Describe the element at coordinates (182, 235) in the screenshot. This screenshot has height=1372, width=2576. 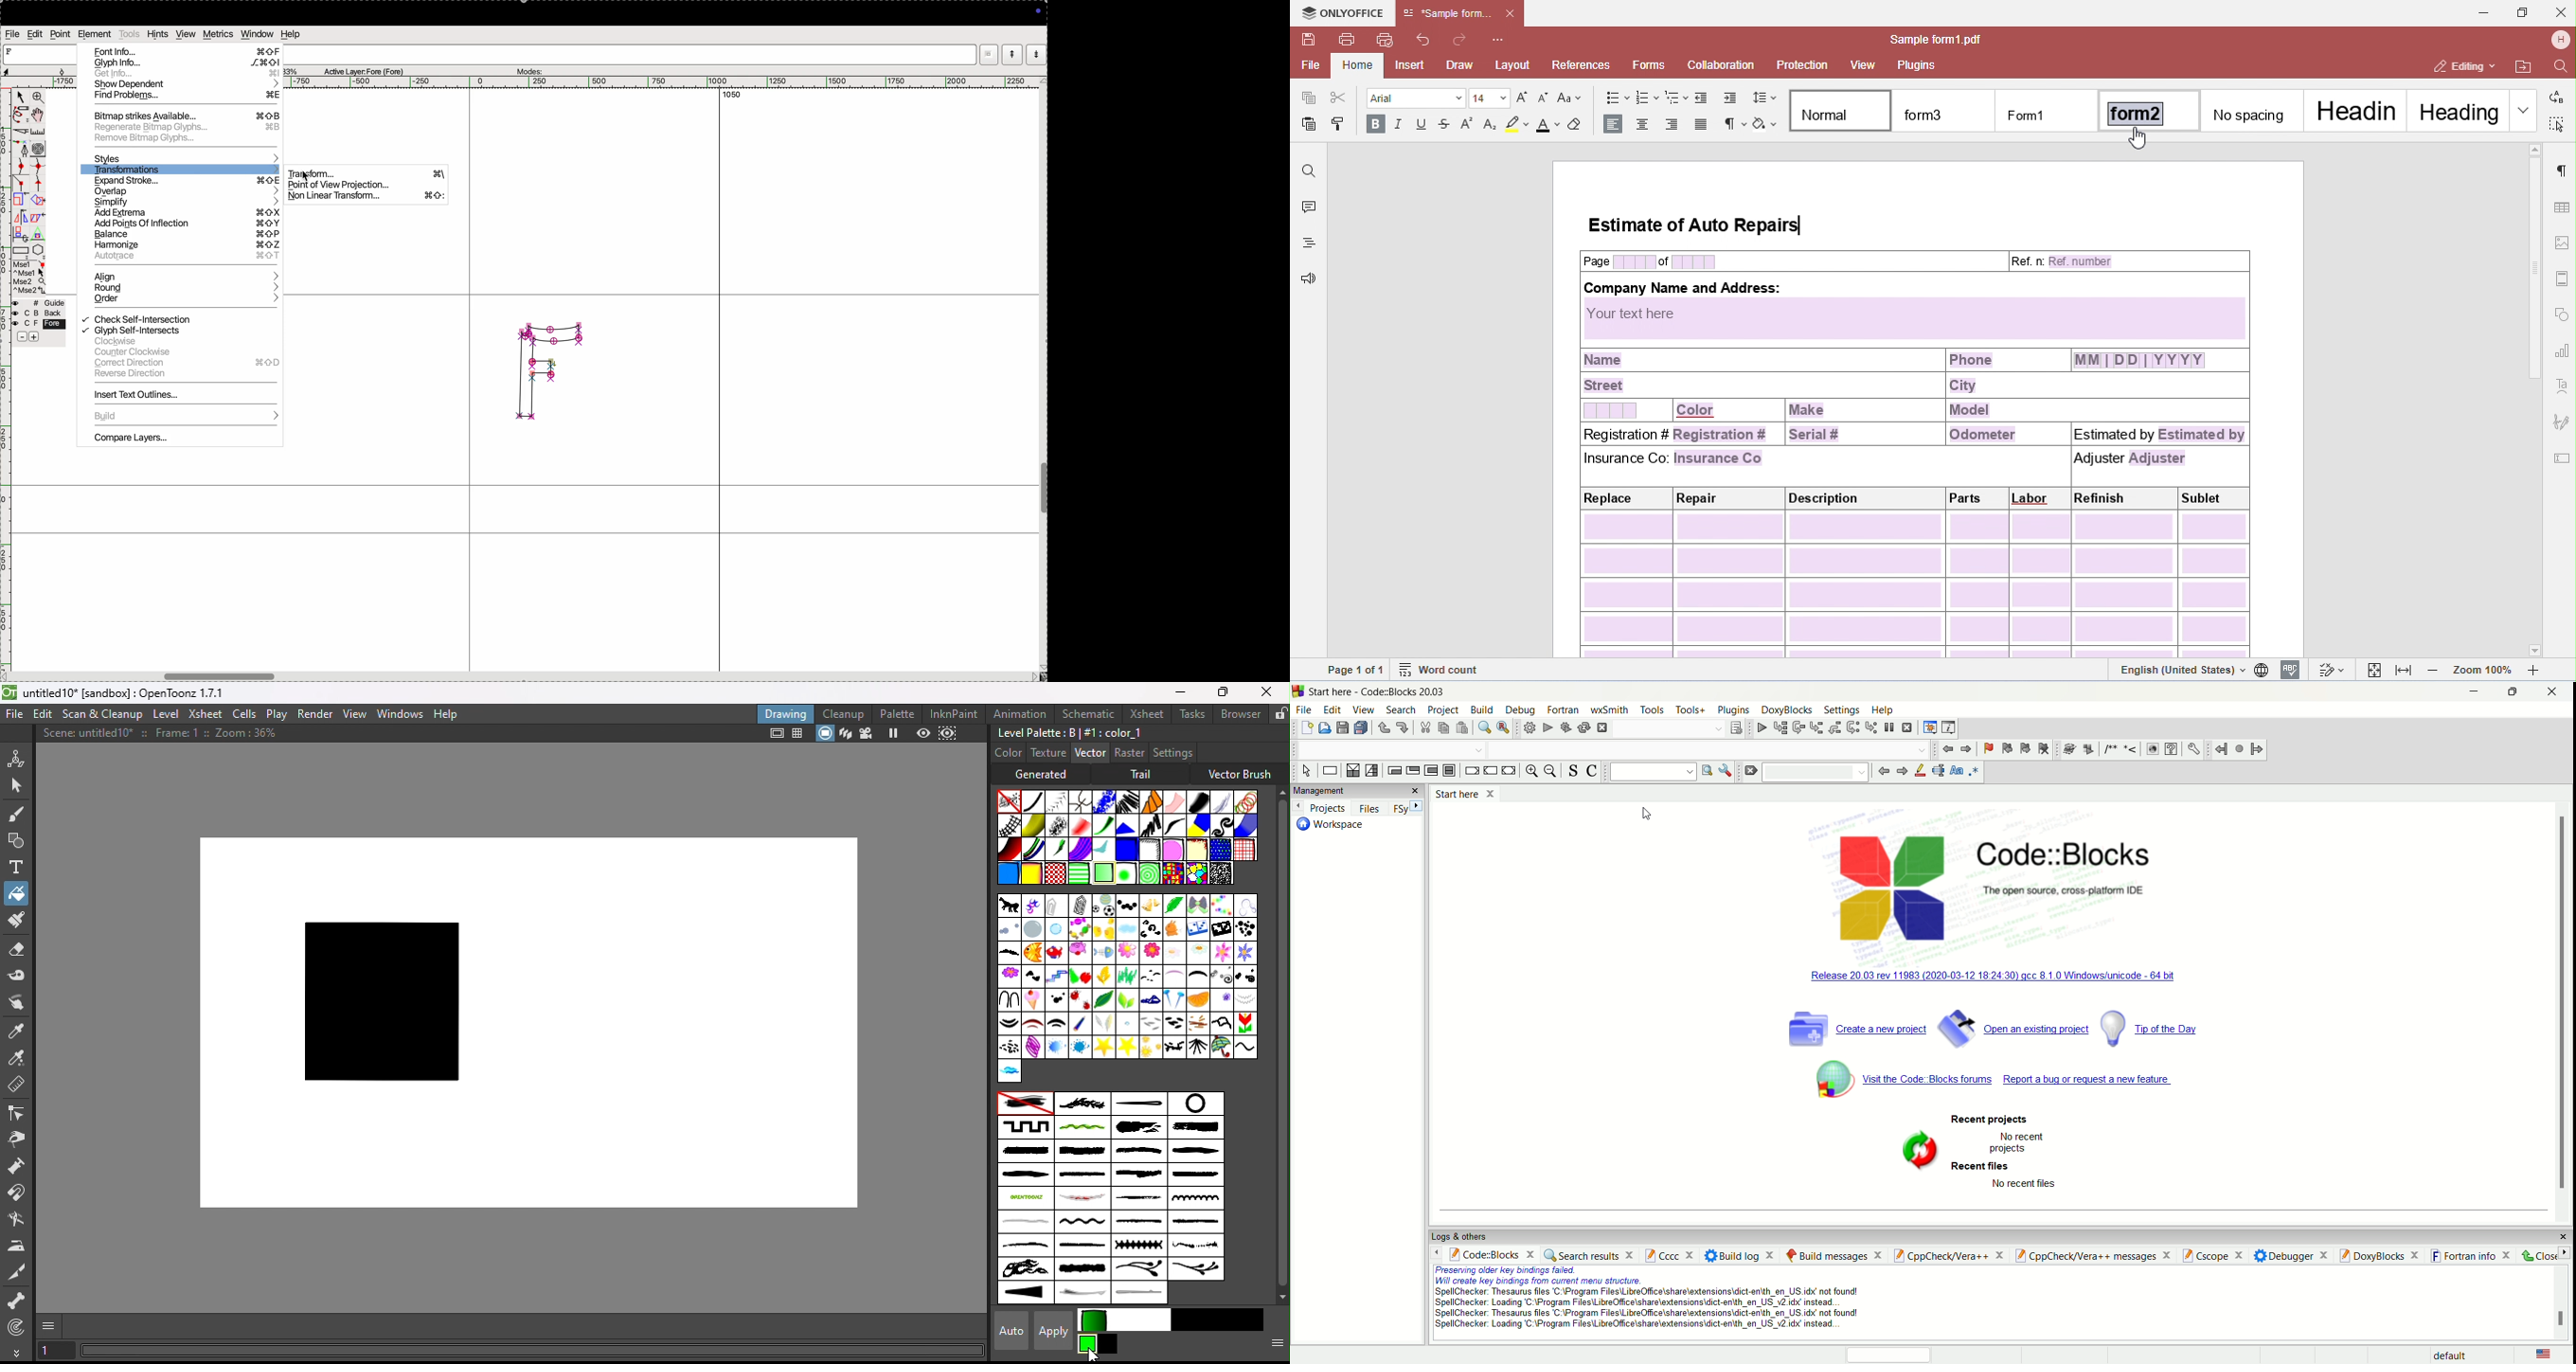
I see `balance` at that location.